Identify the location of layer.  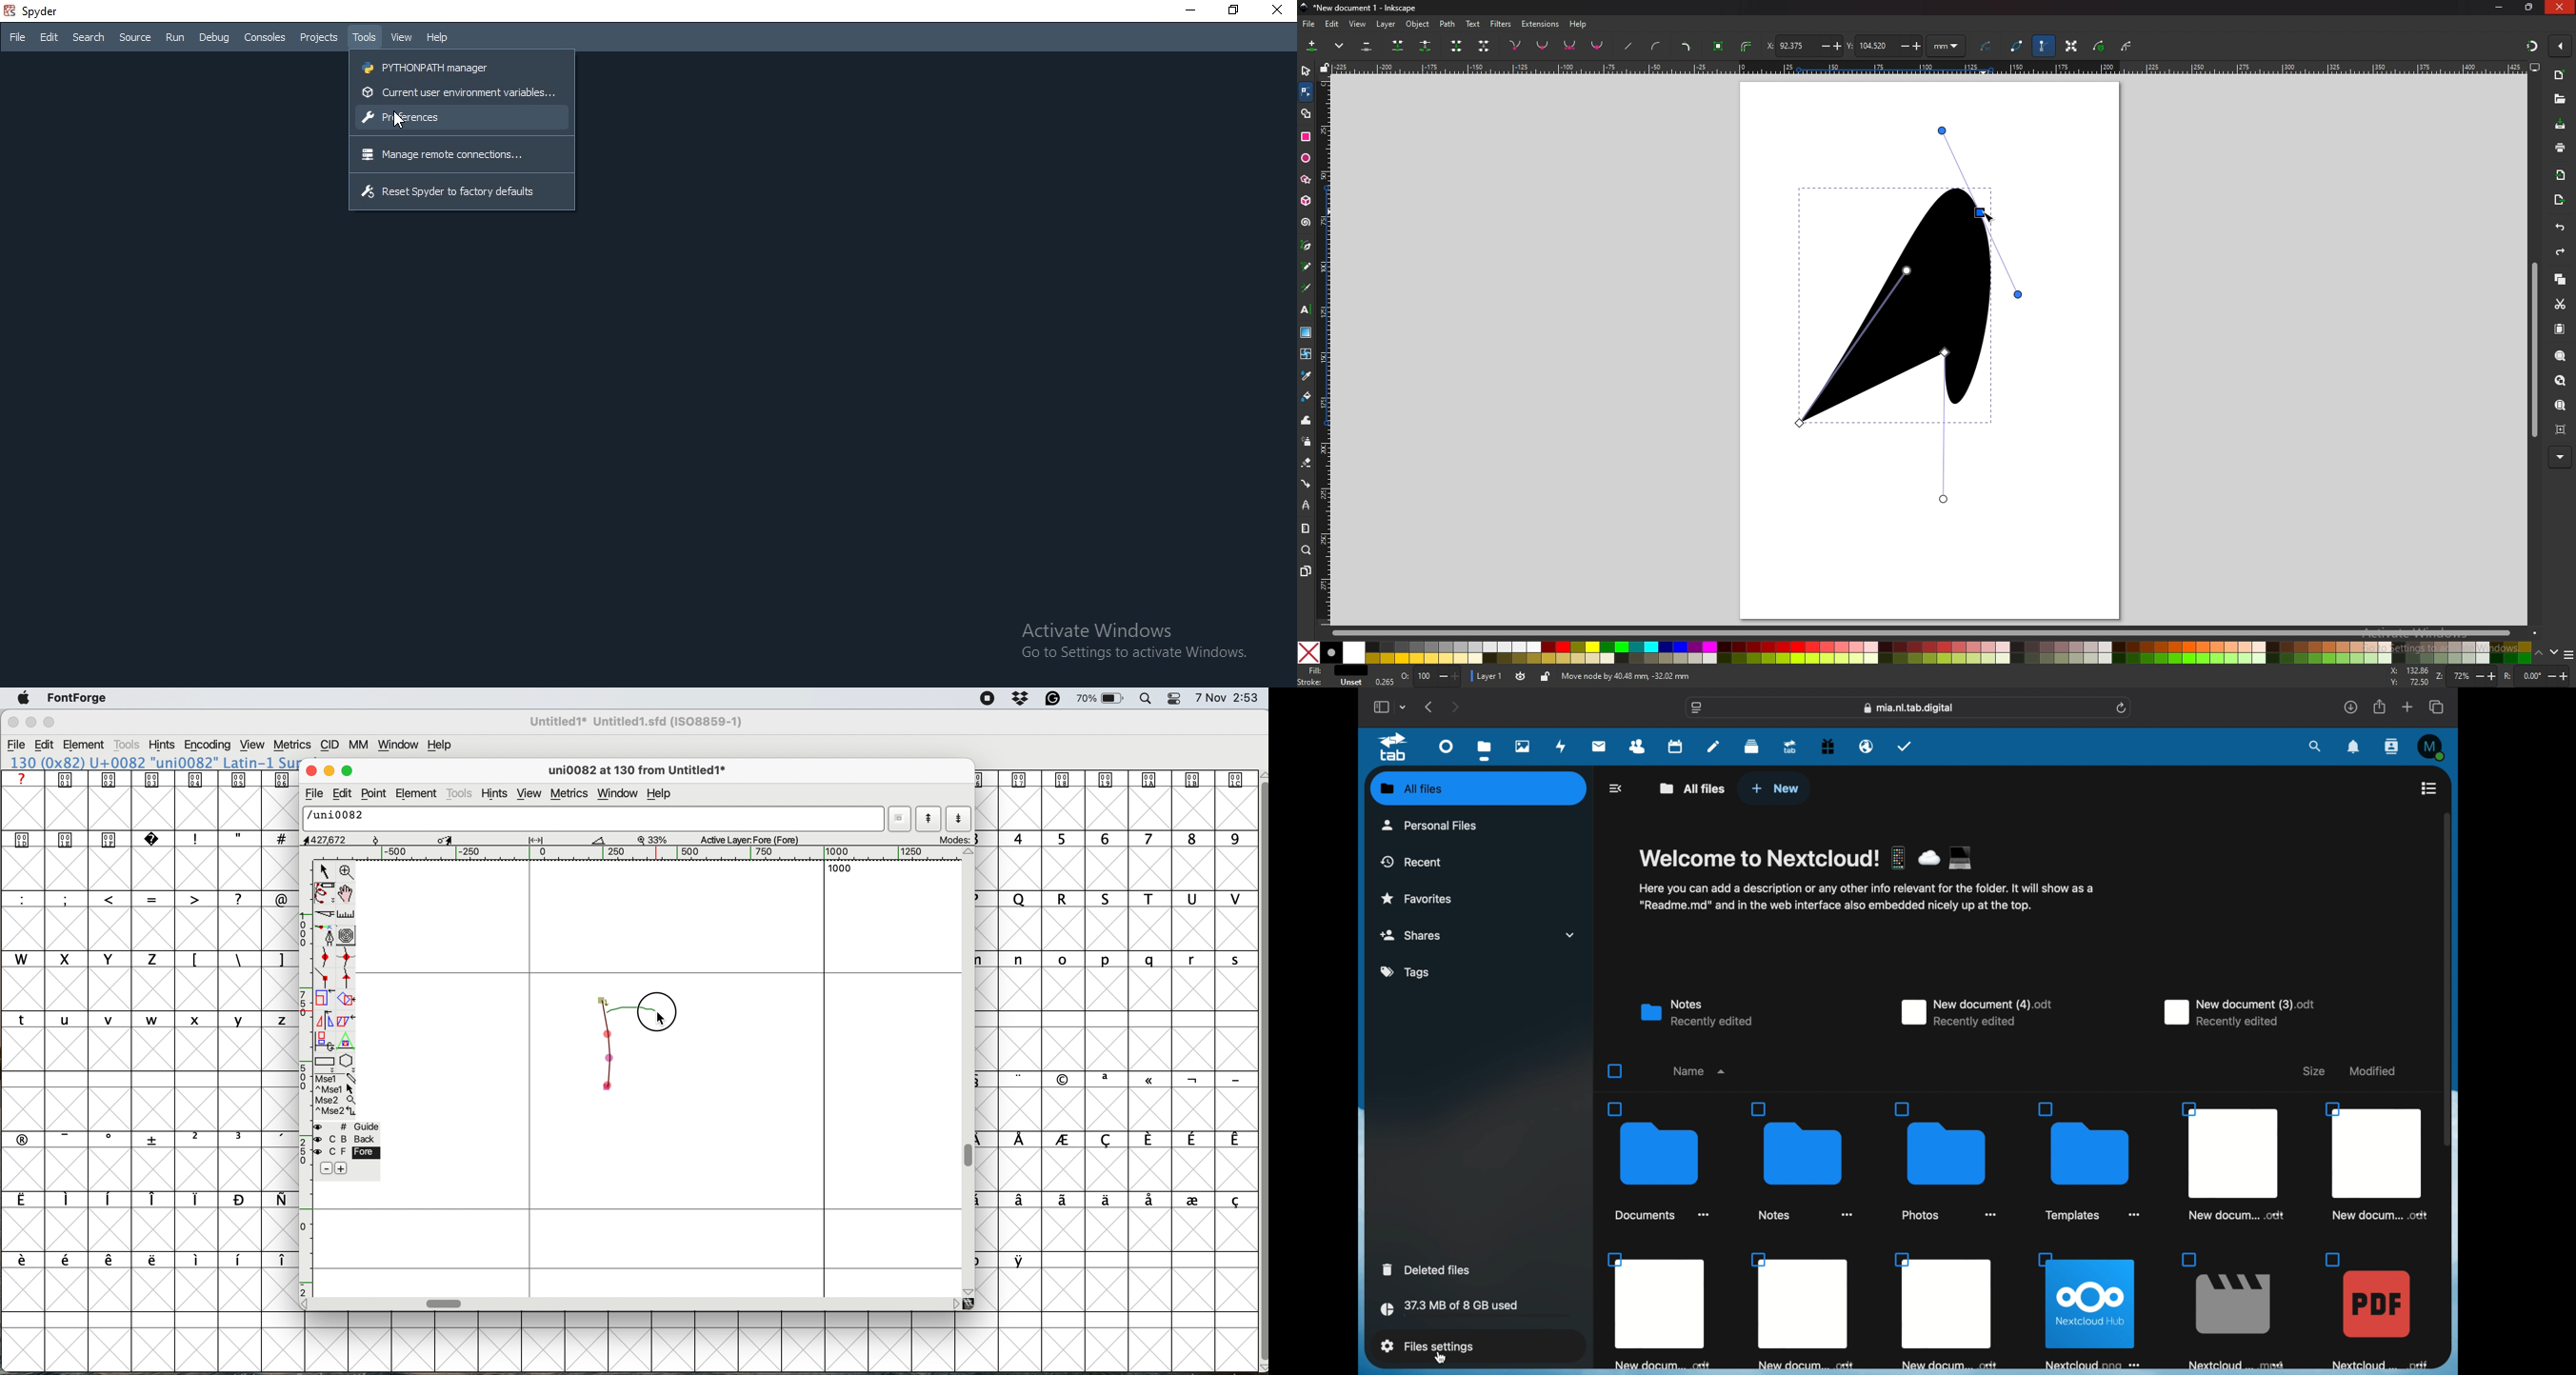
(1489, 676).